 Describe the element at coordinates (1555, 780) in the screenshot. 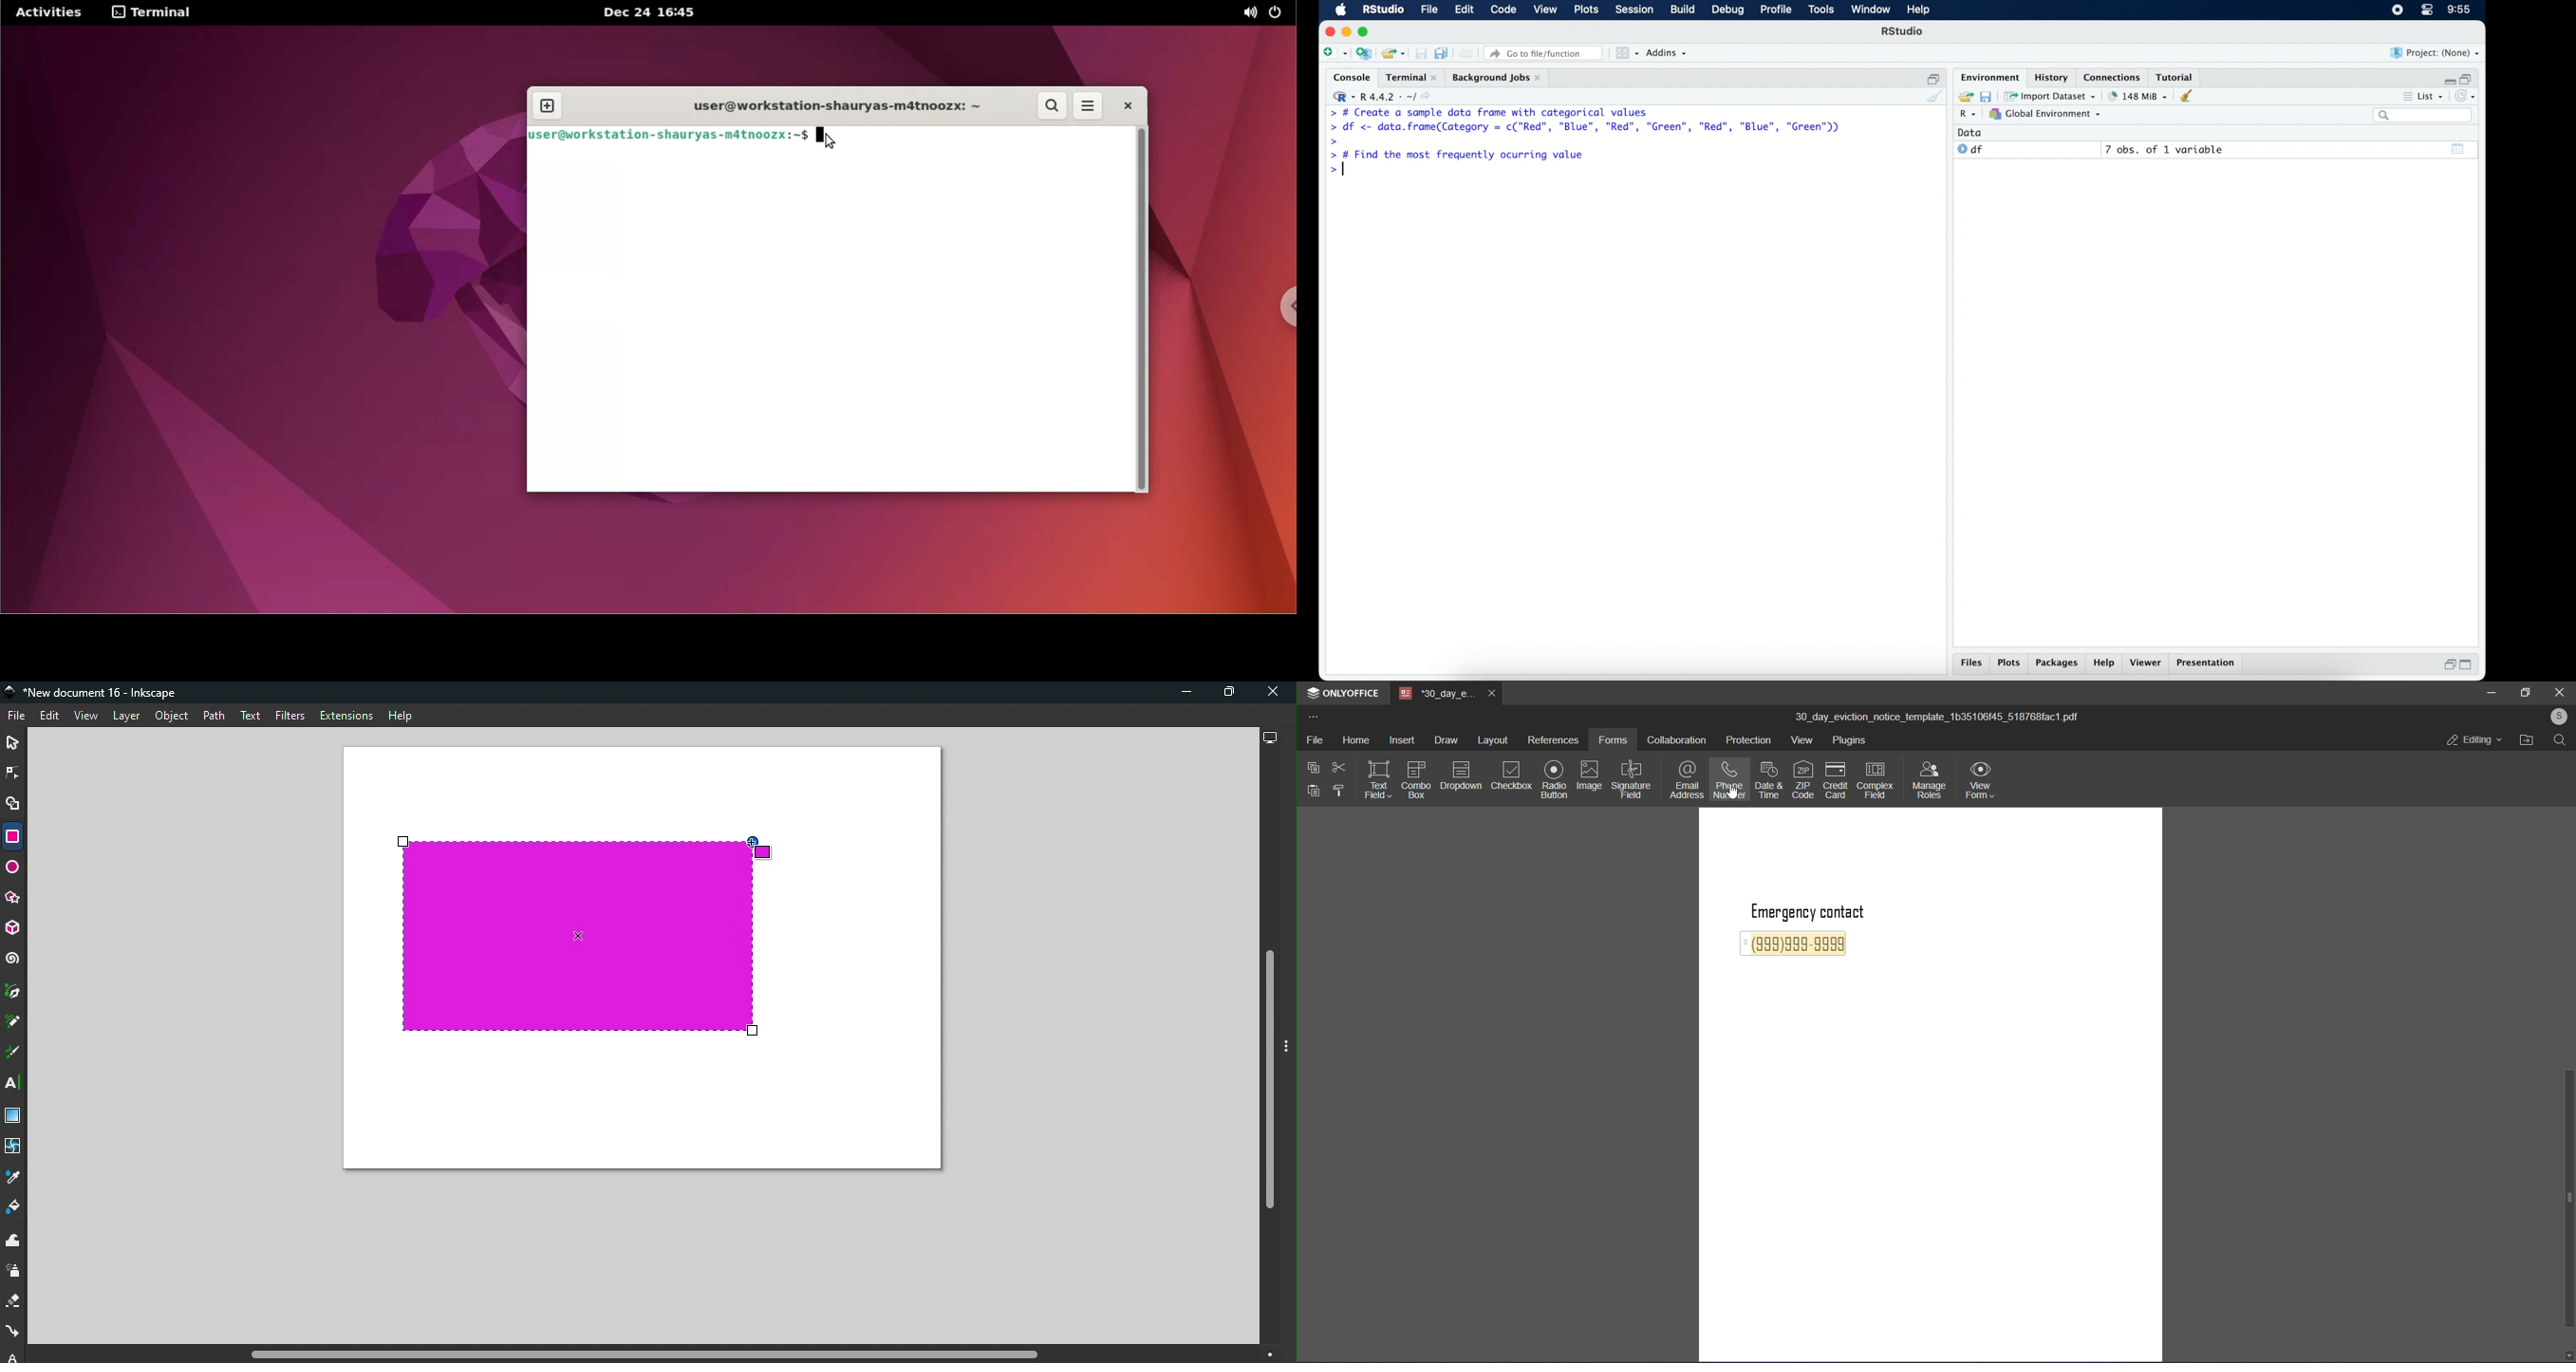

I see `radio button` at that location.